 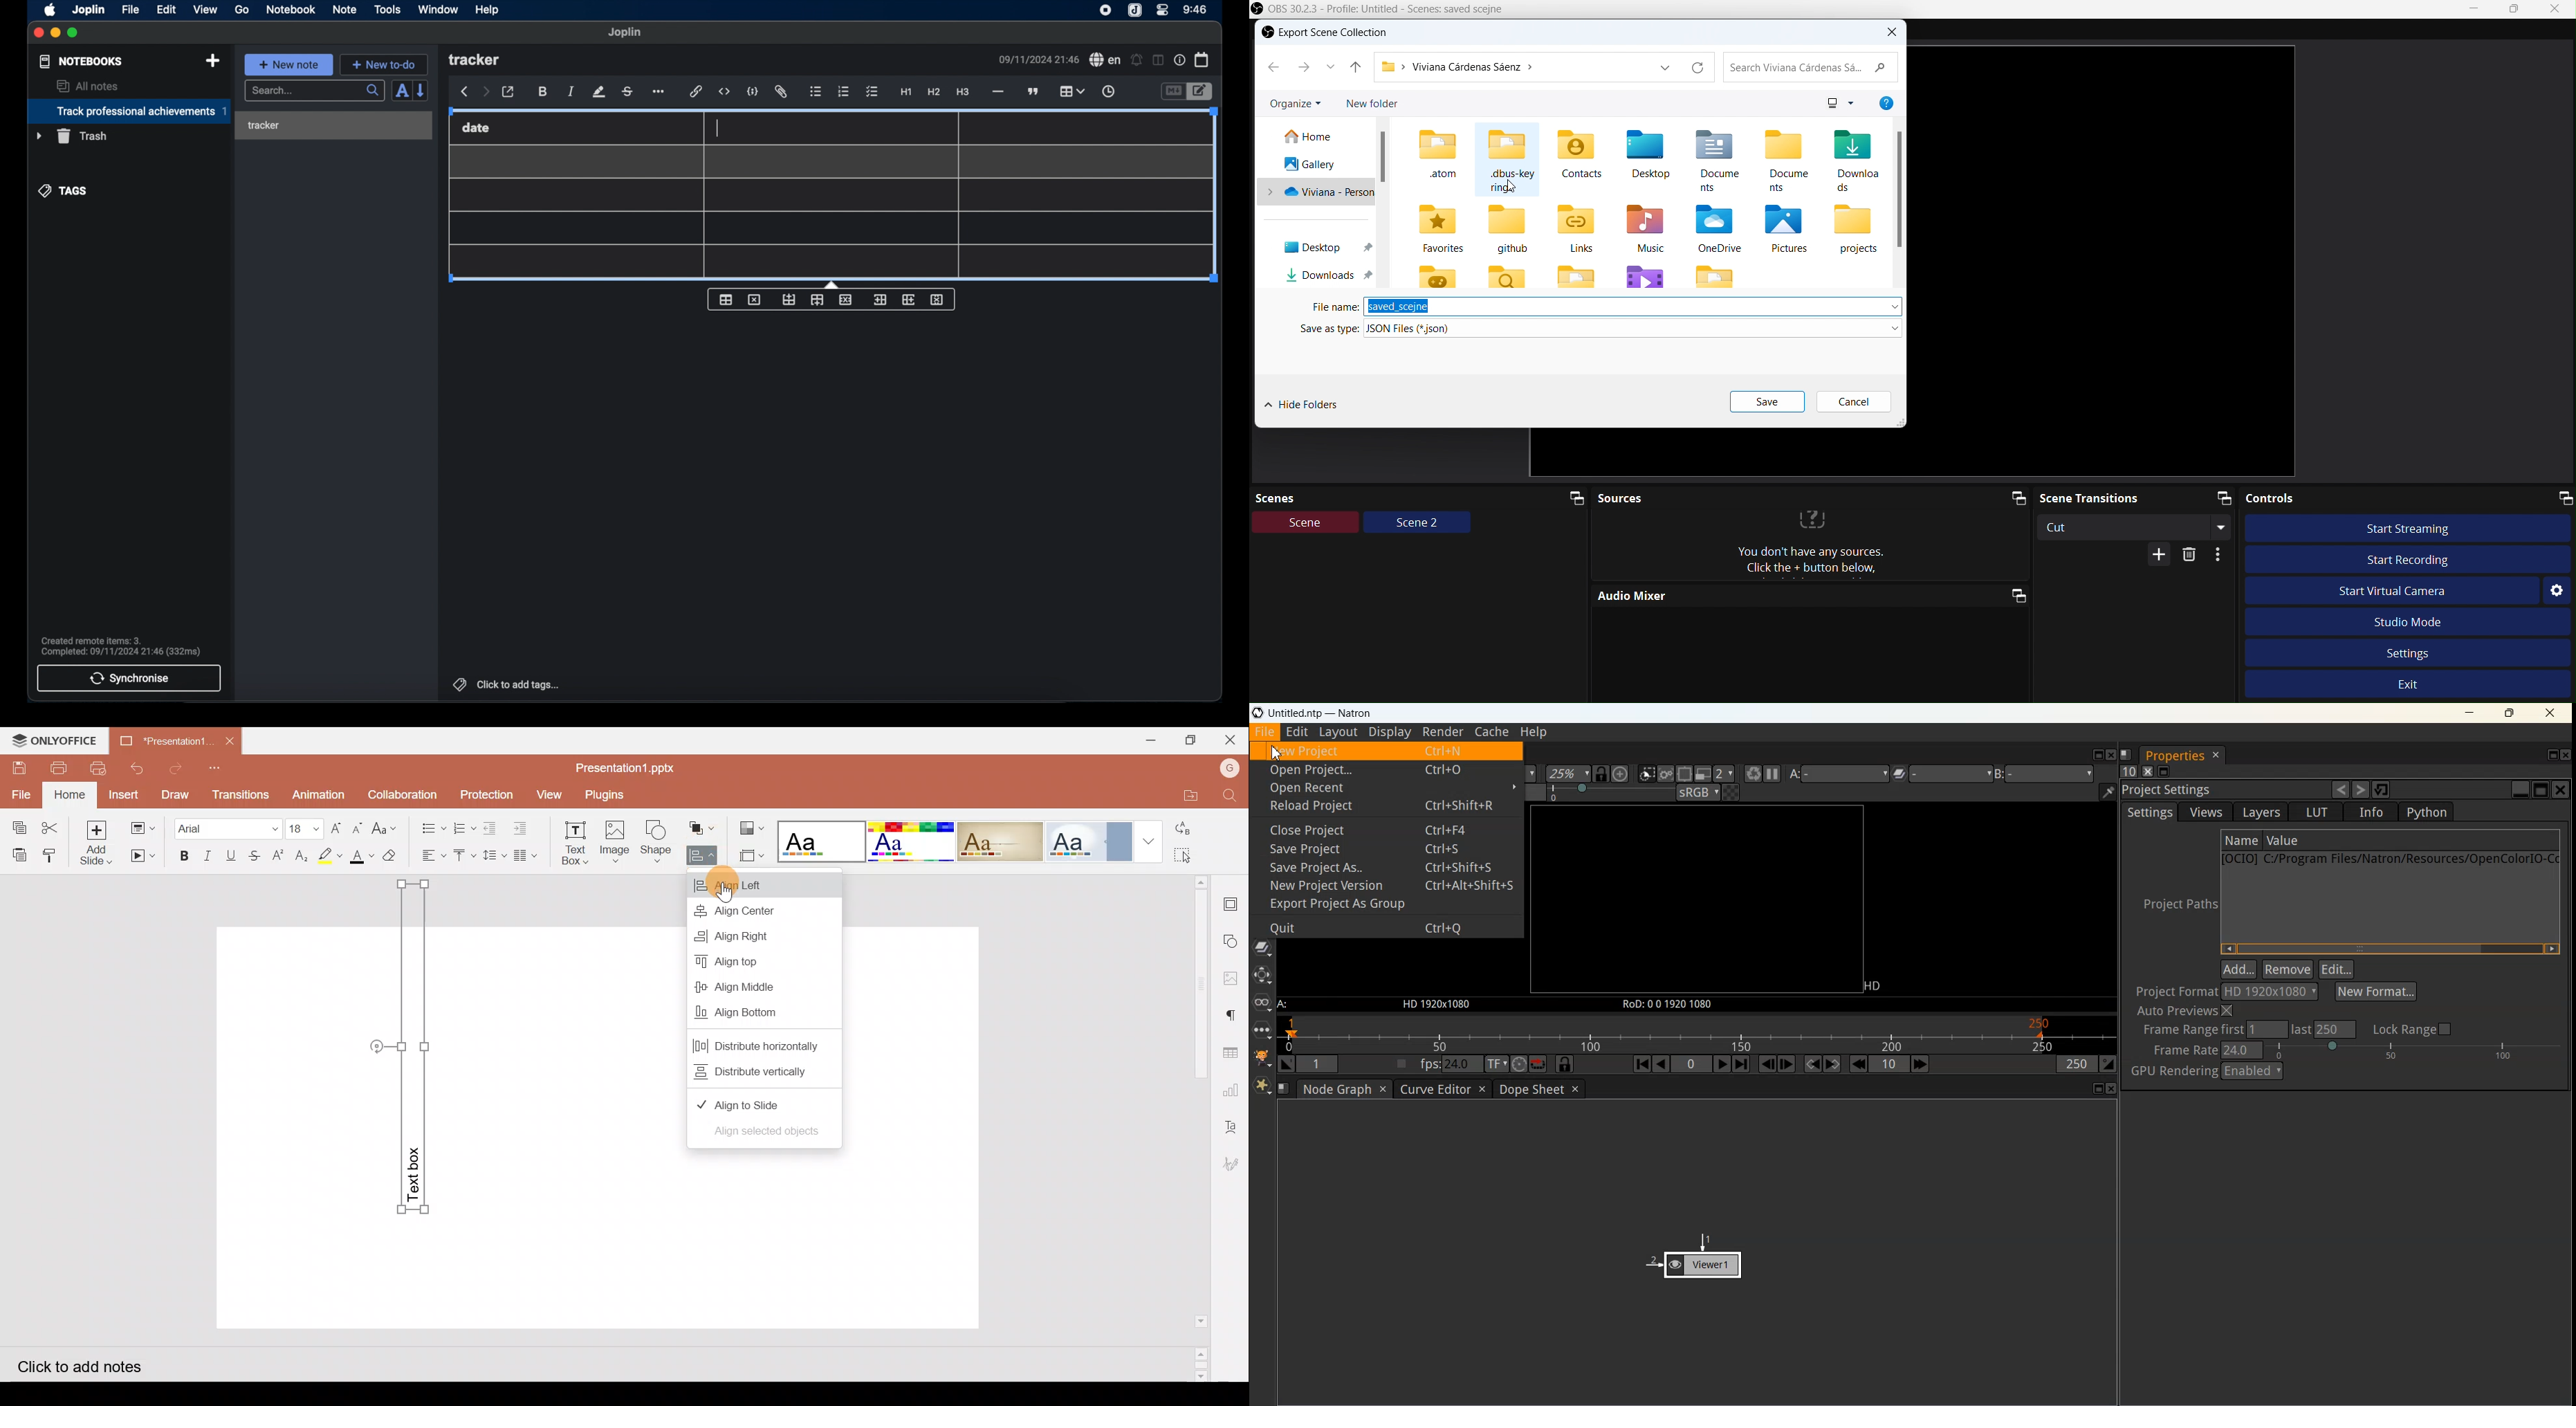 I want to click on View, so click(x=548, y=793).